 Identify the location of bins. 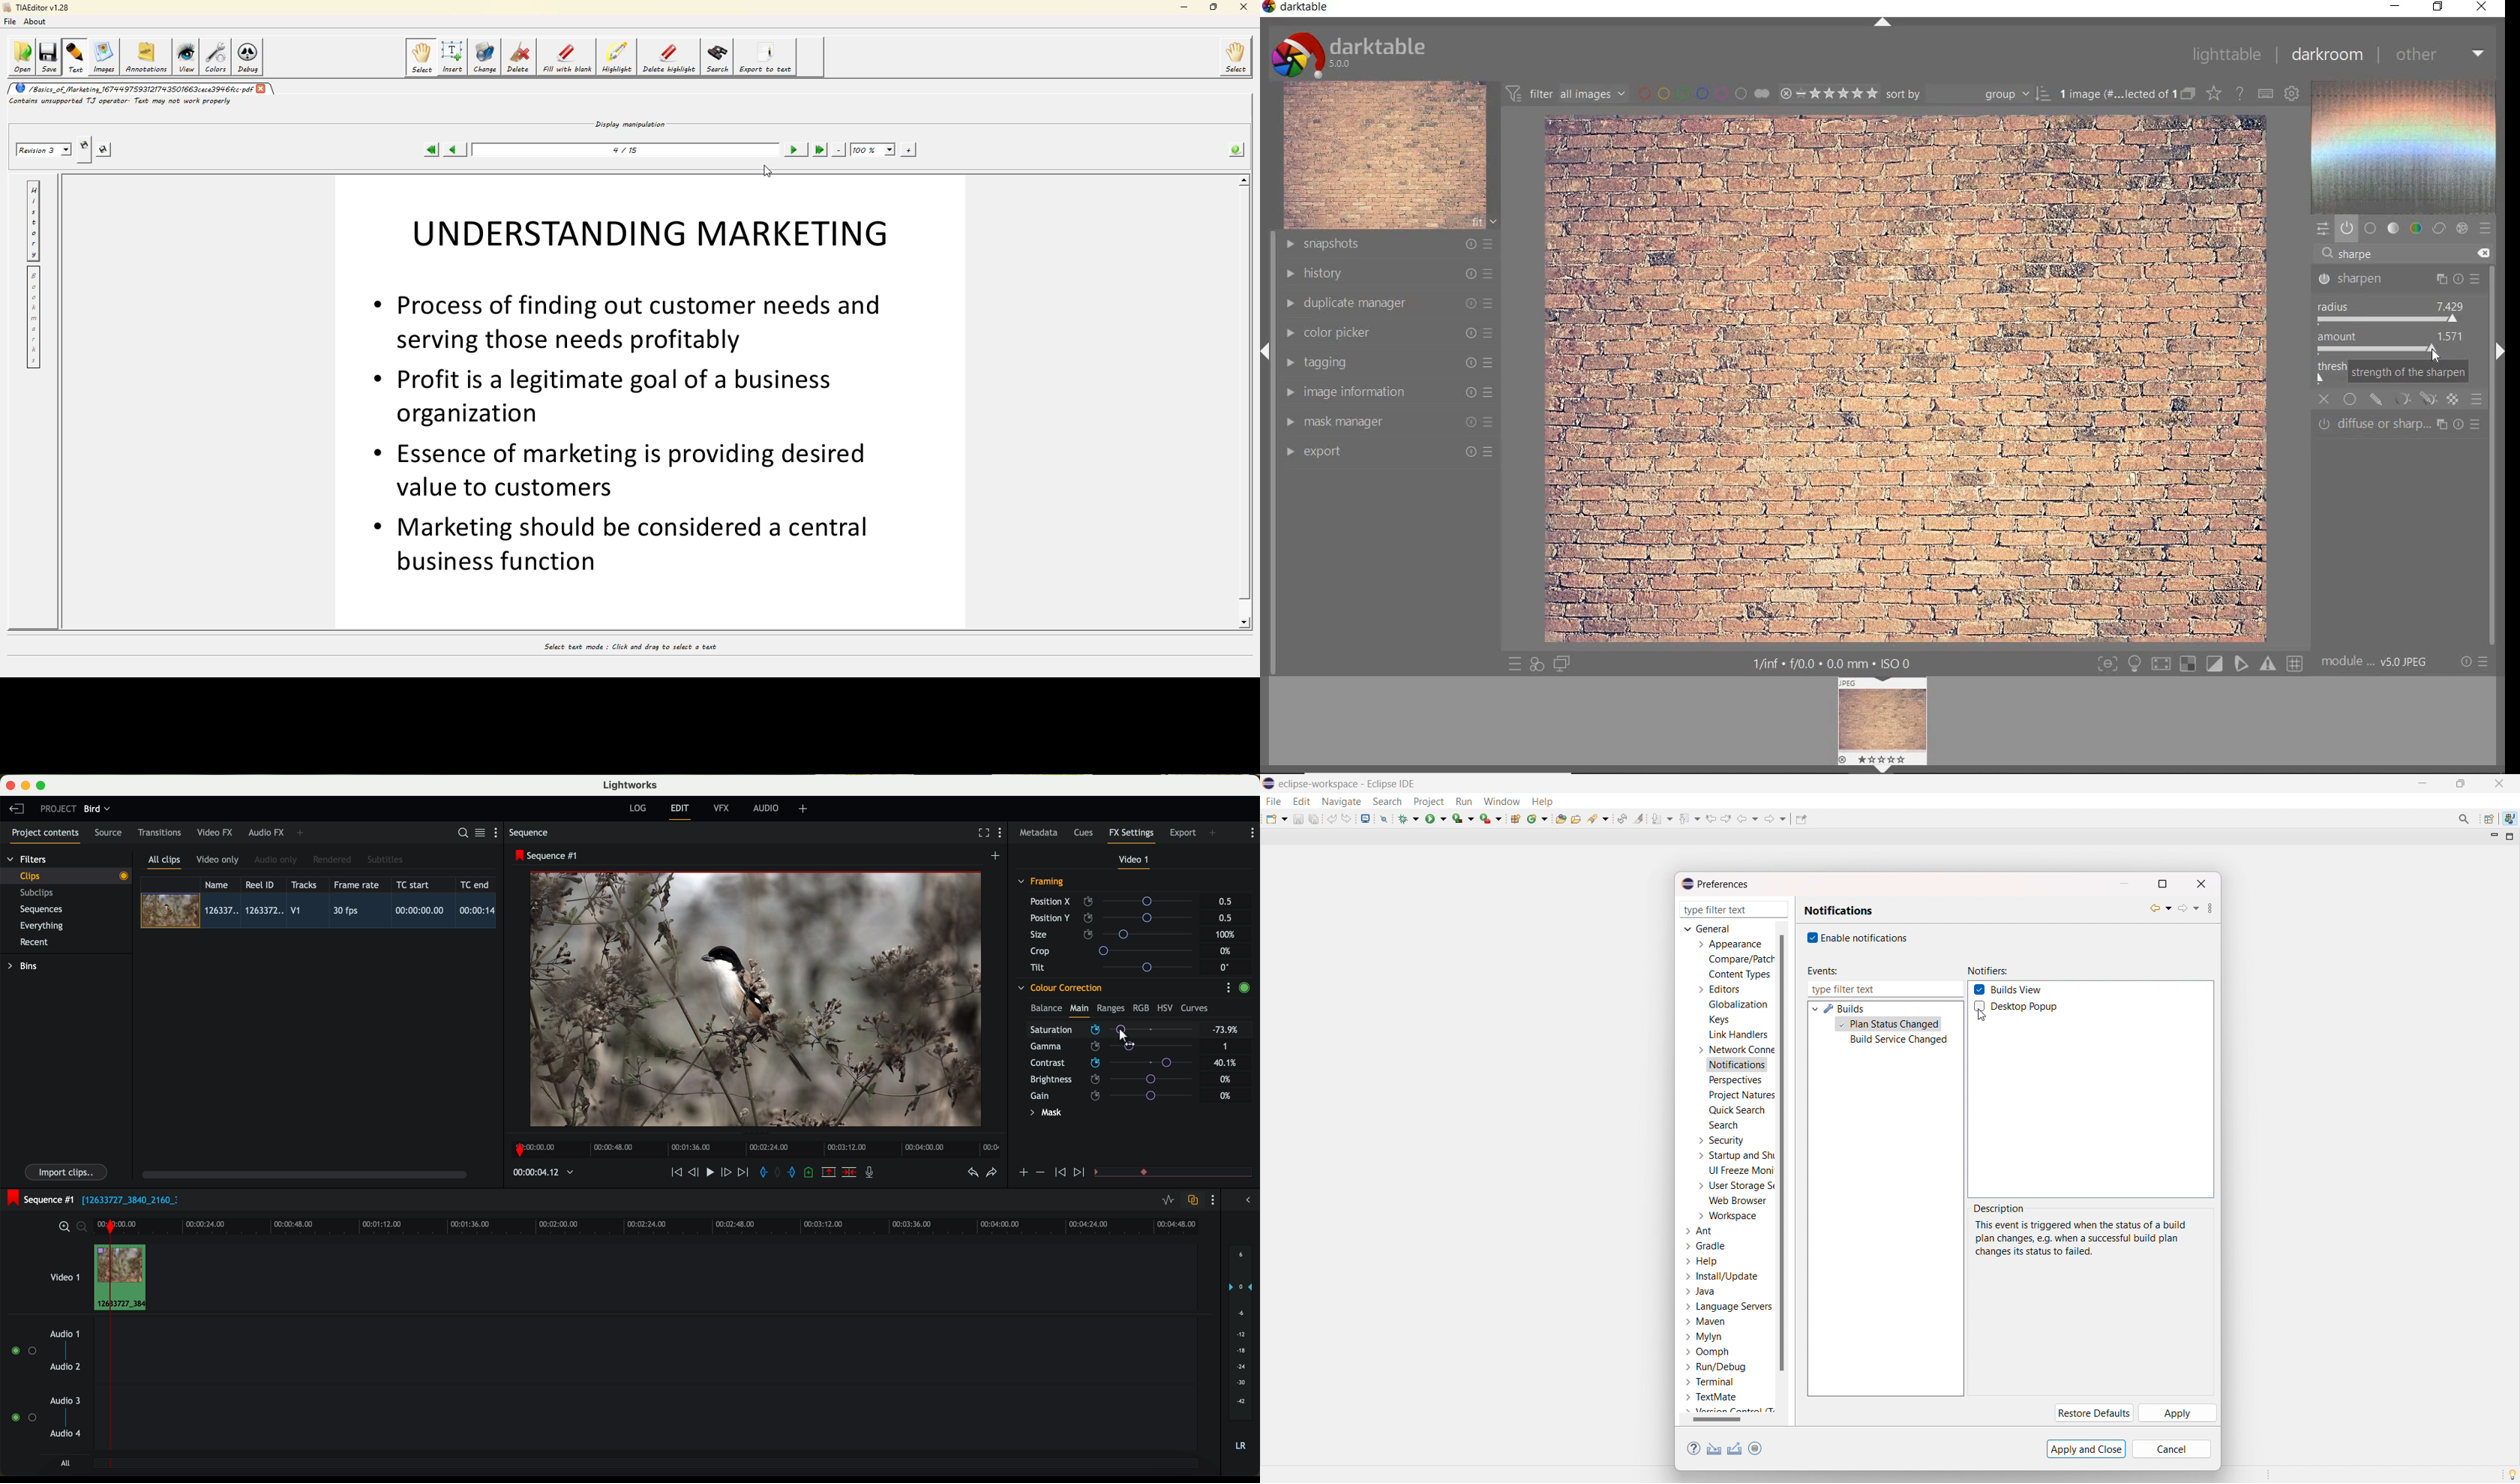
(24, 967).